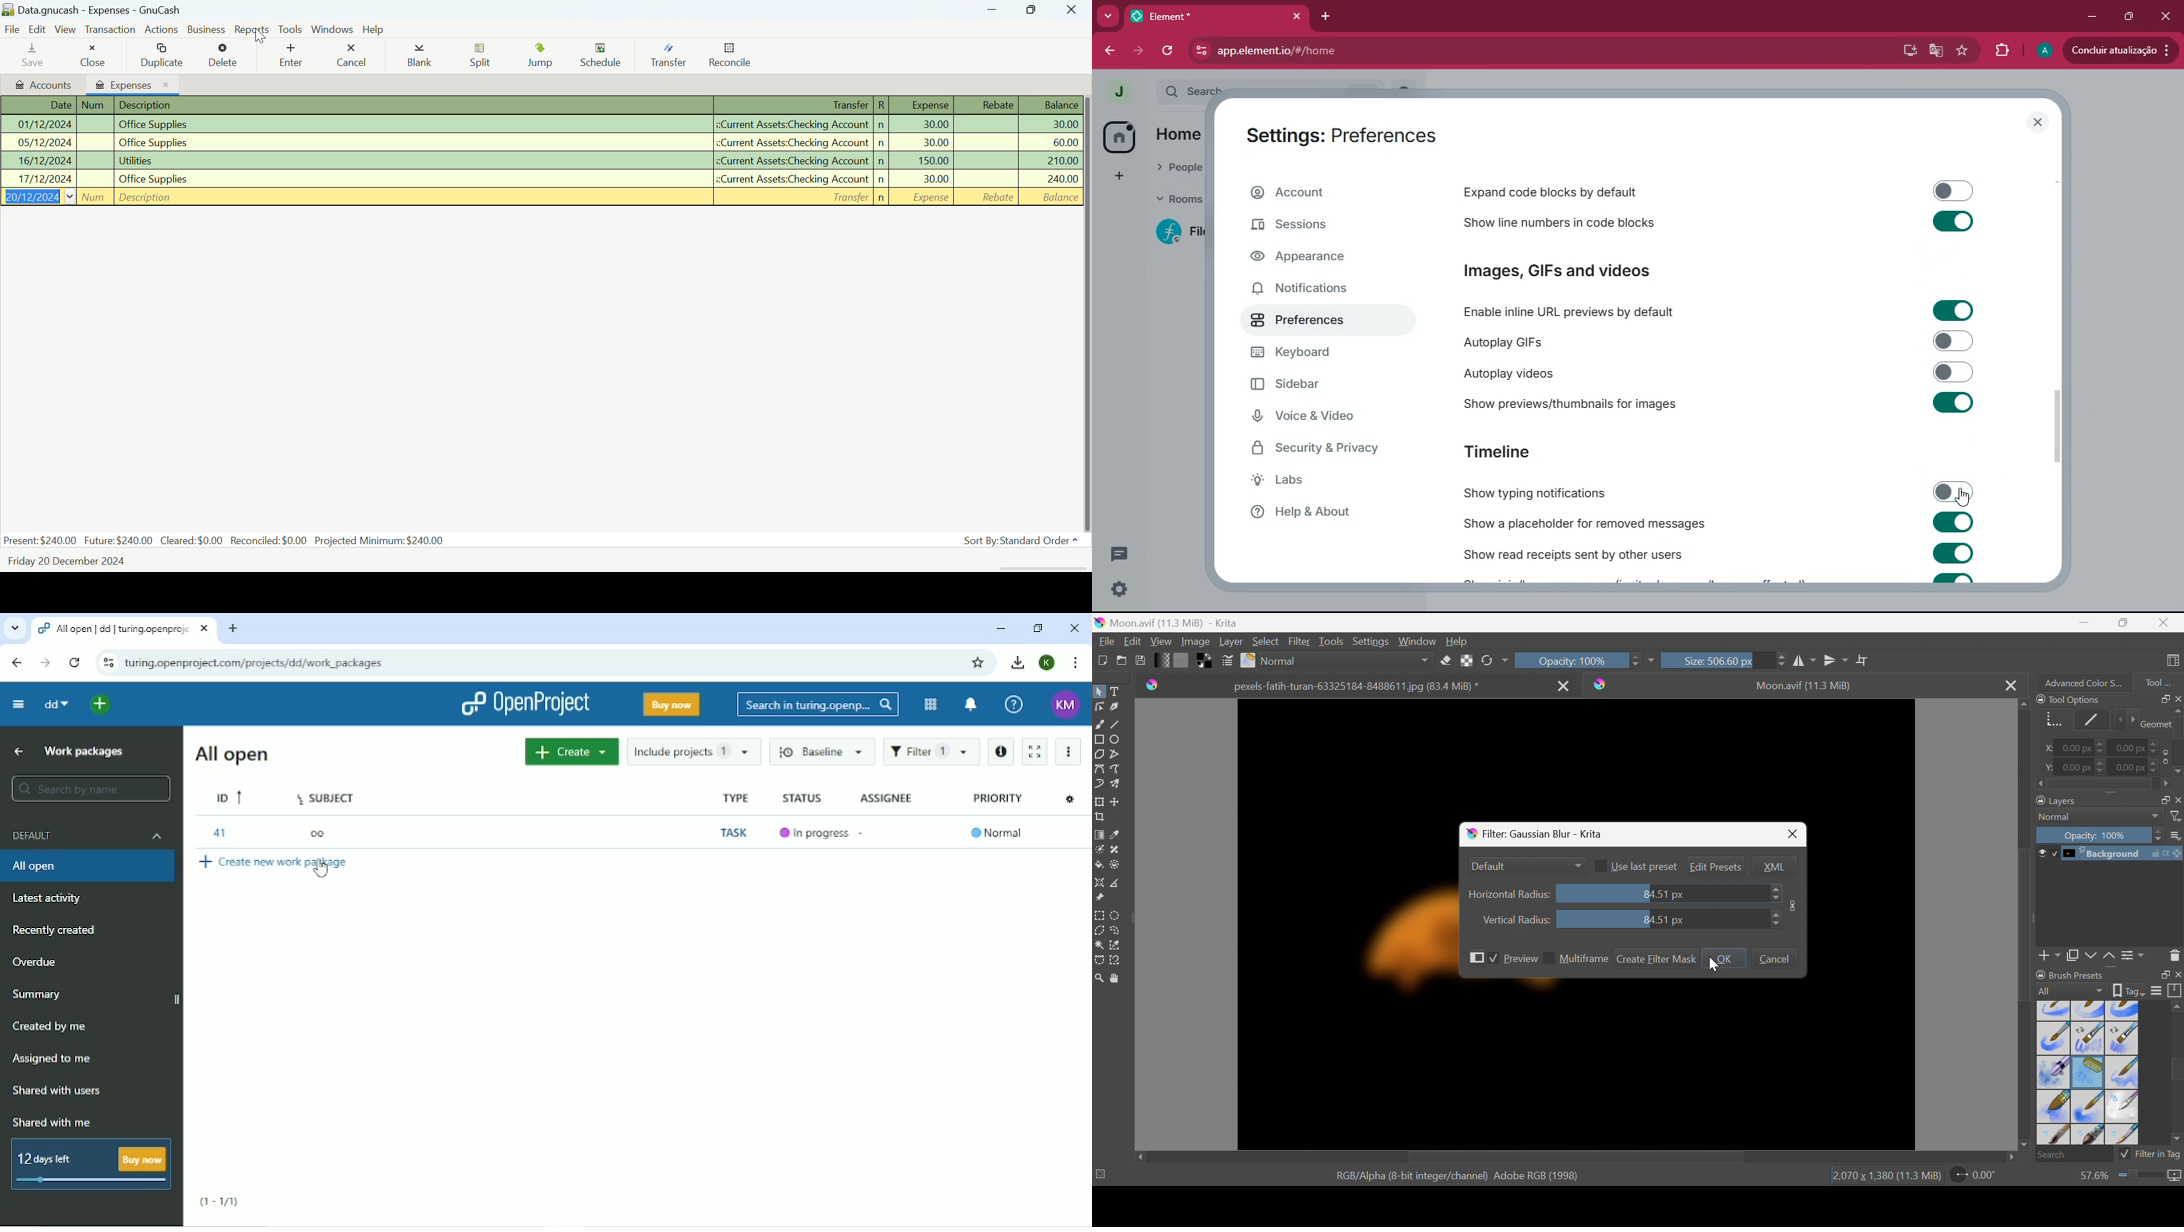 The image size is (2184, 1232). I want to click on Checkbox, so click(1494, 959).